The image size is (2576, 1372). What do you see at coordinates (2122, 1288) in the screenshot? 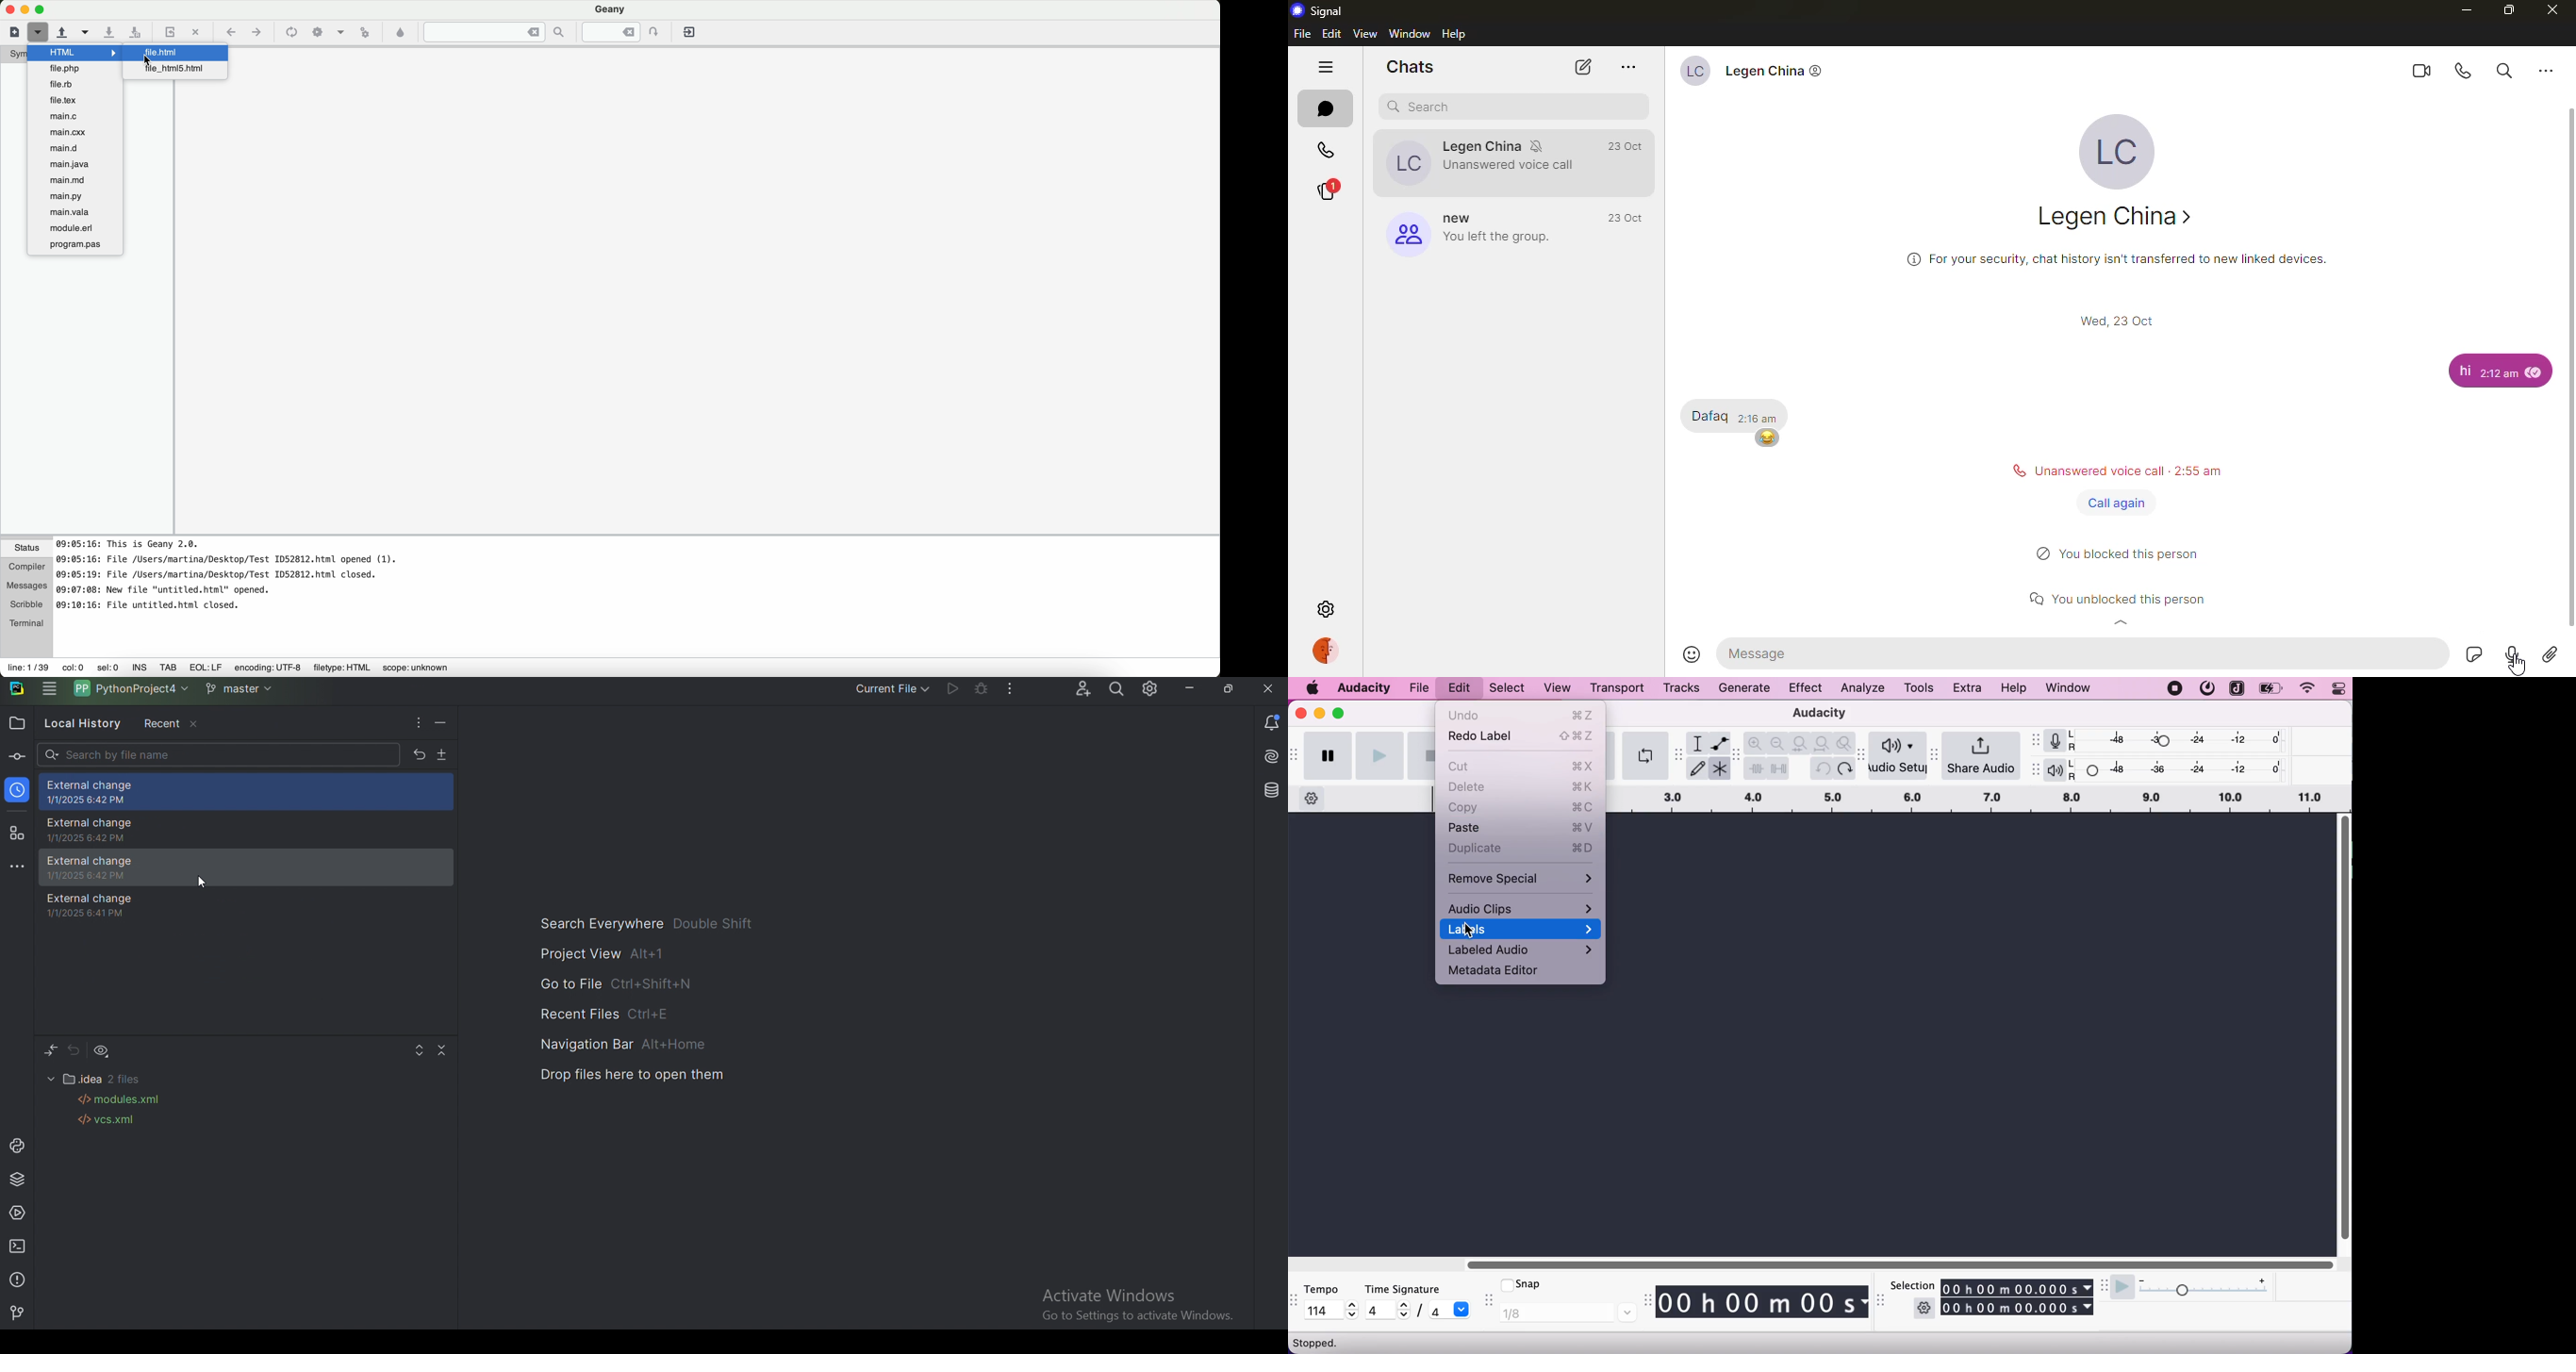
I see `play at speed` at bounding box center [2122, 1288].